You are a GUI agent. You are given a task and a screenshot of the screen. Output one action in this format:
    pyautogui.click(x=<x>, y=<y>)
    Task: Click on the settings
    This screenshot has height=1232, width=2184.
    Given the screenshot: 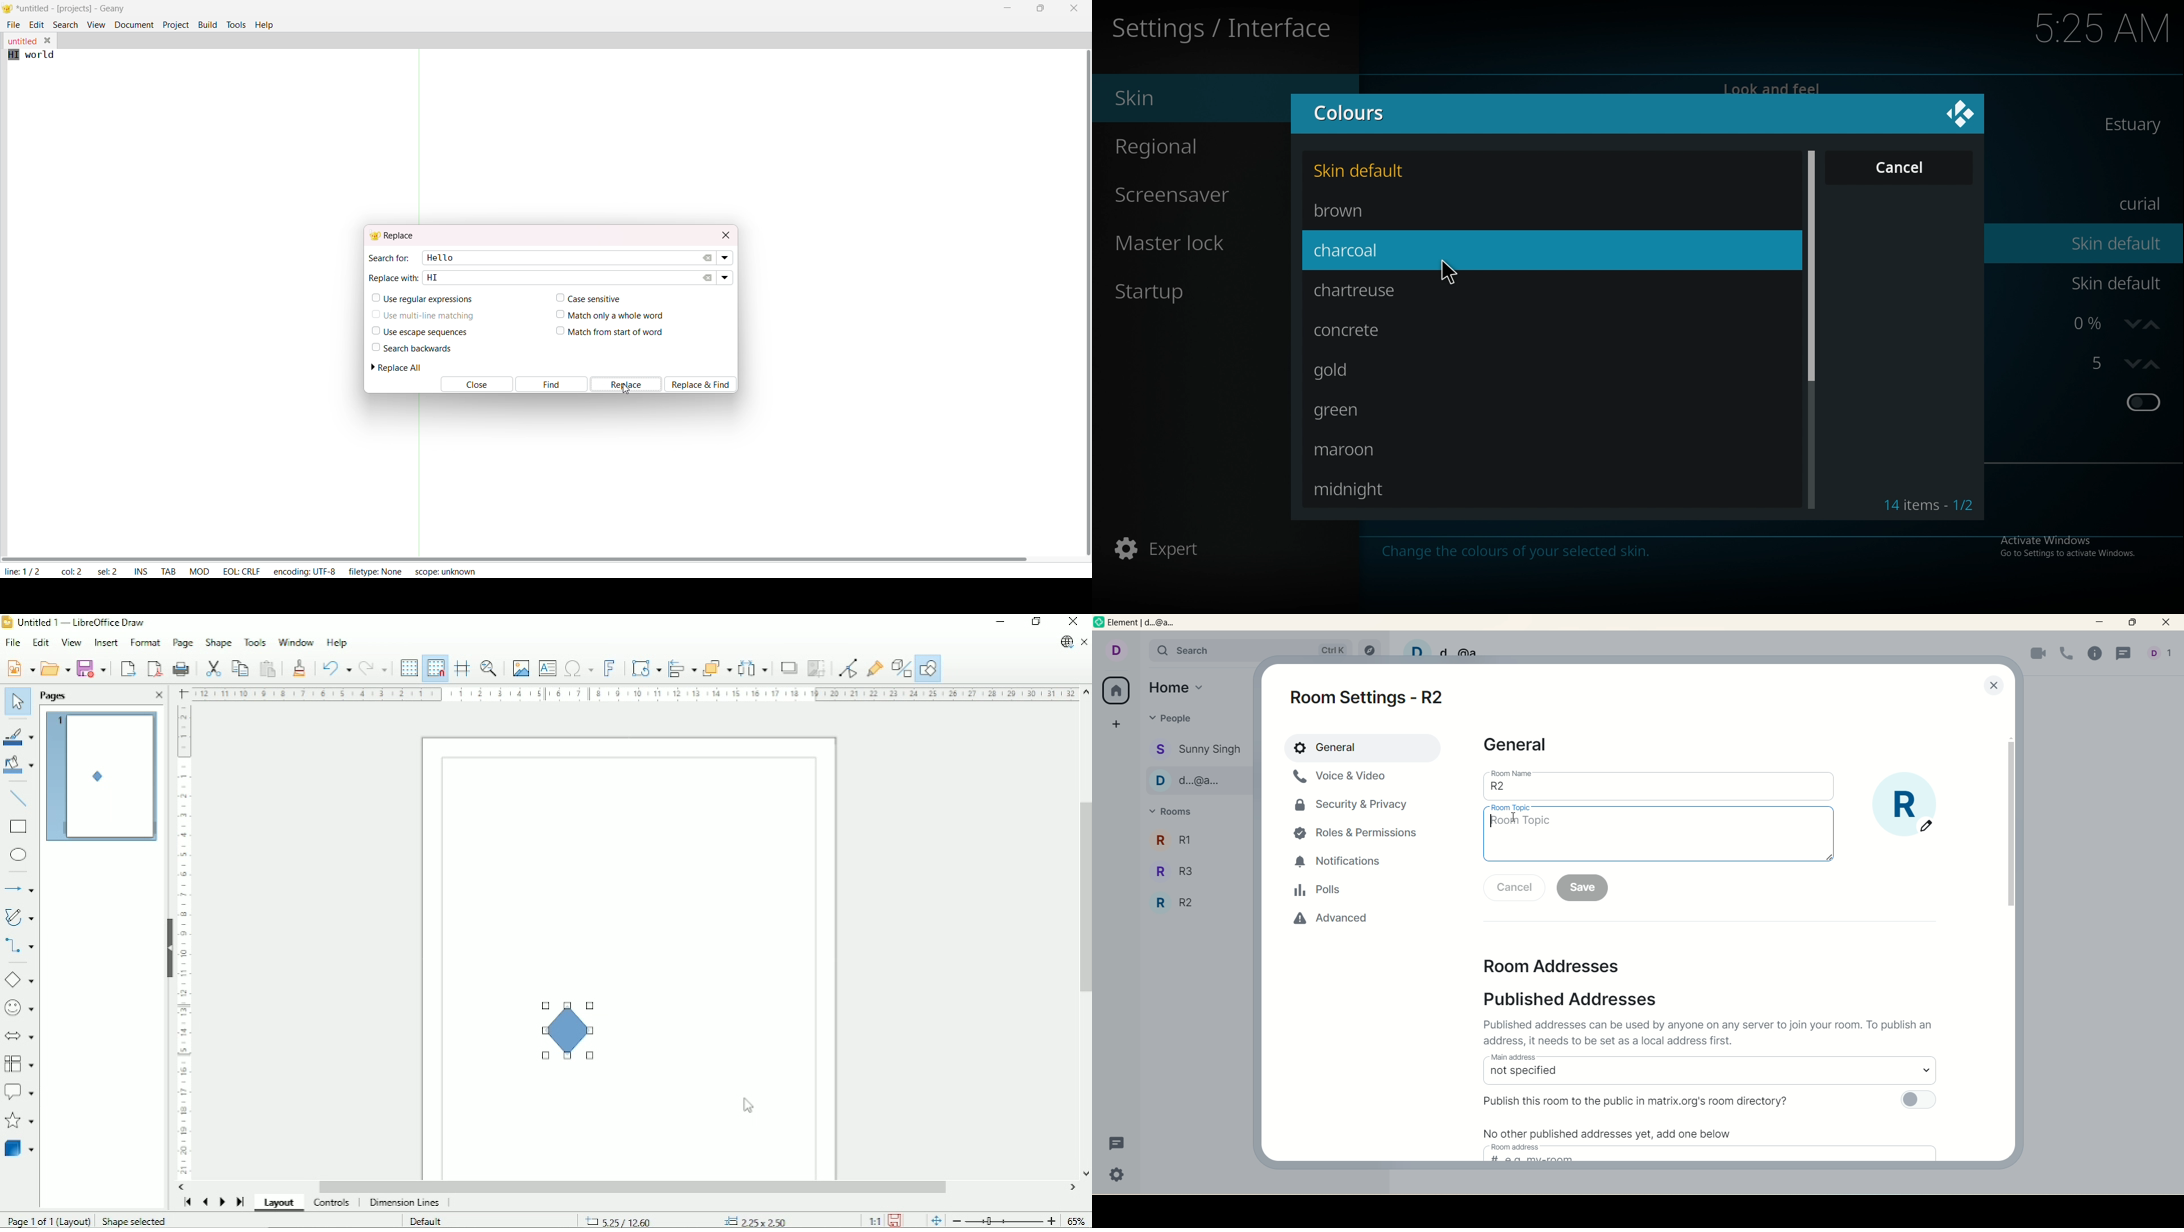 What is the action you would take?
    pyautogui.click(x=1118, y=1176)
    